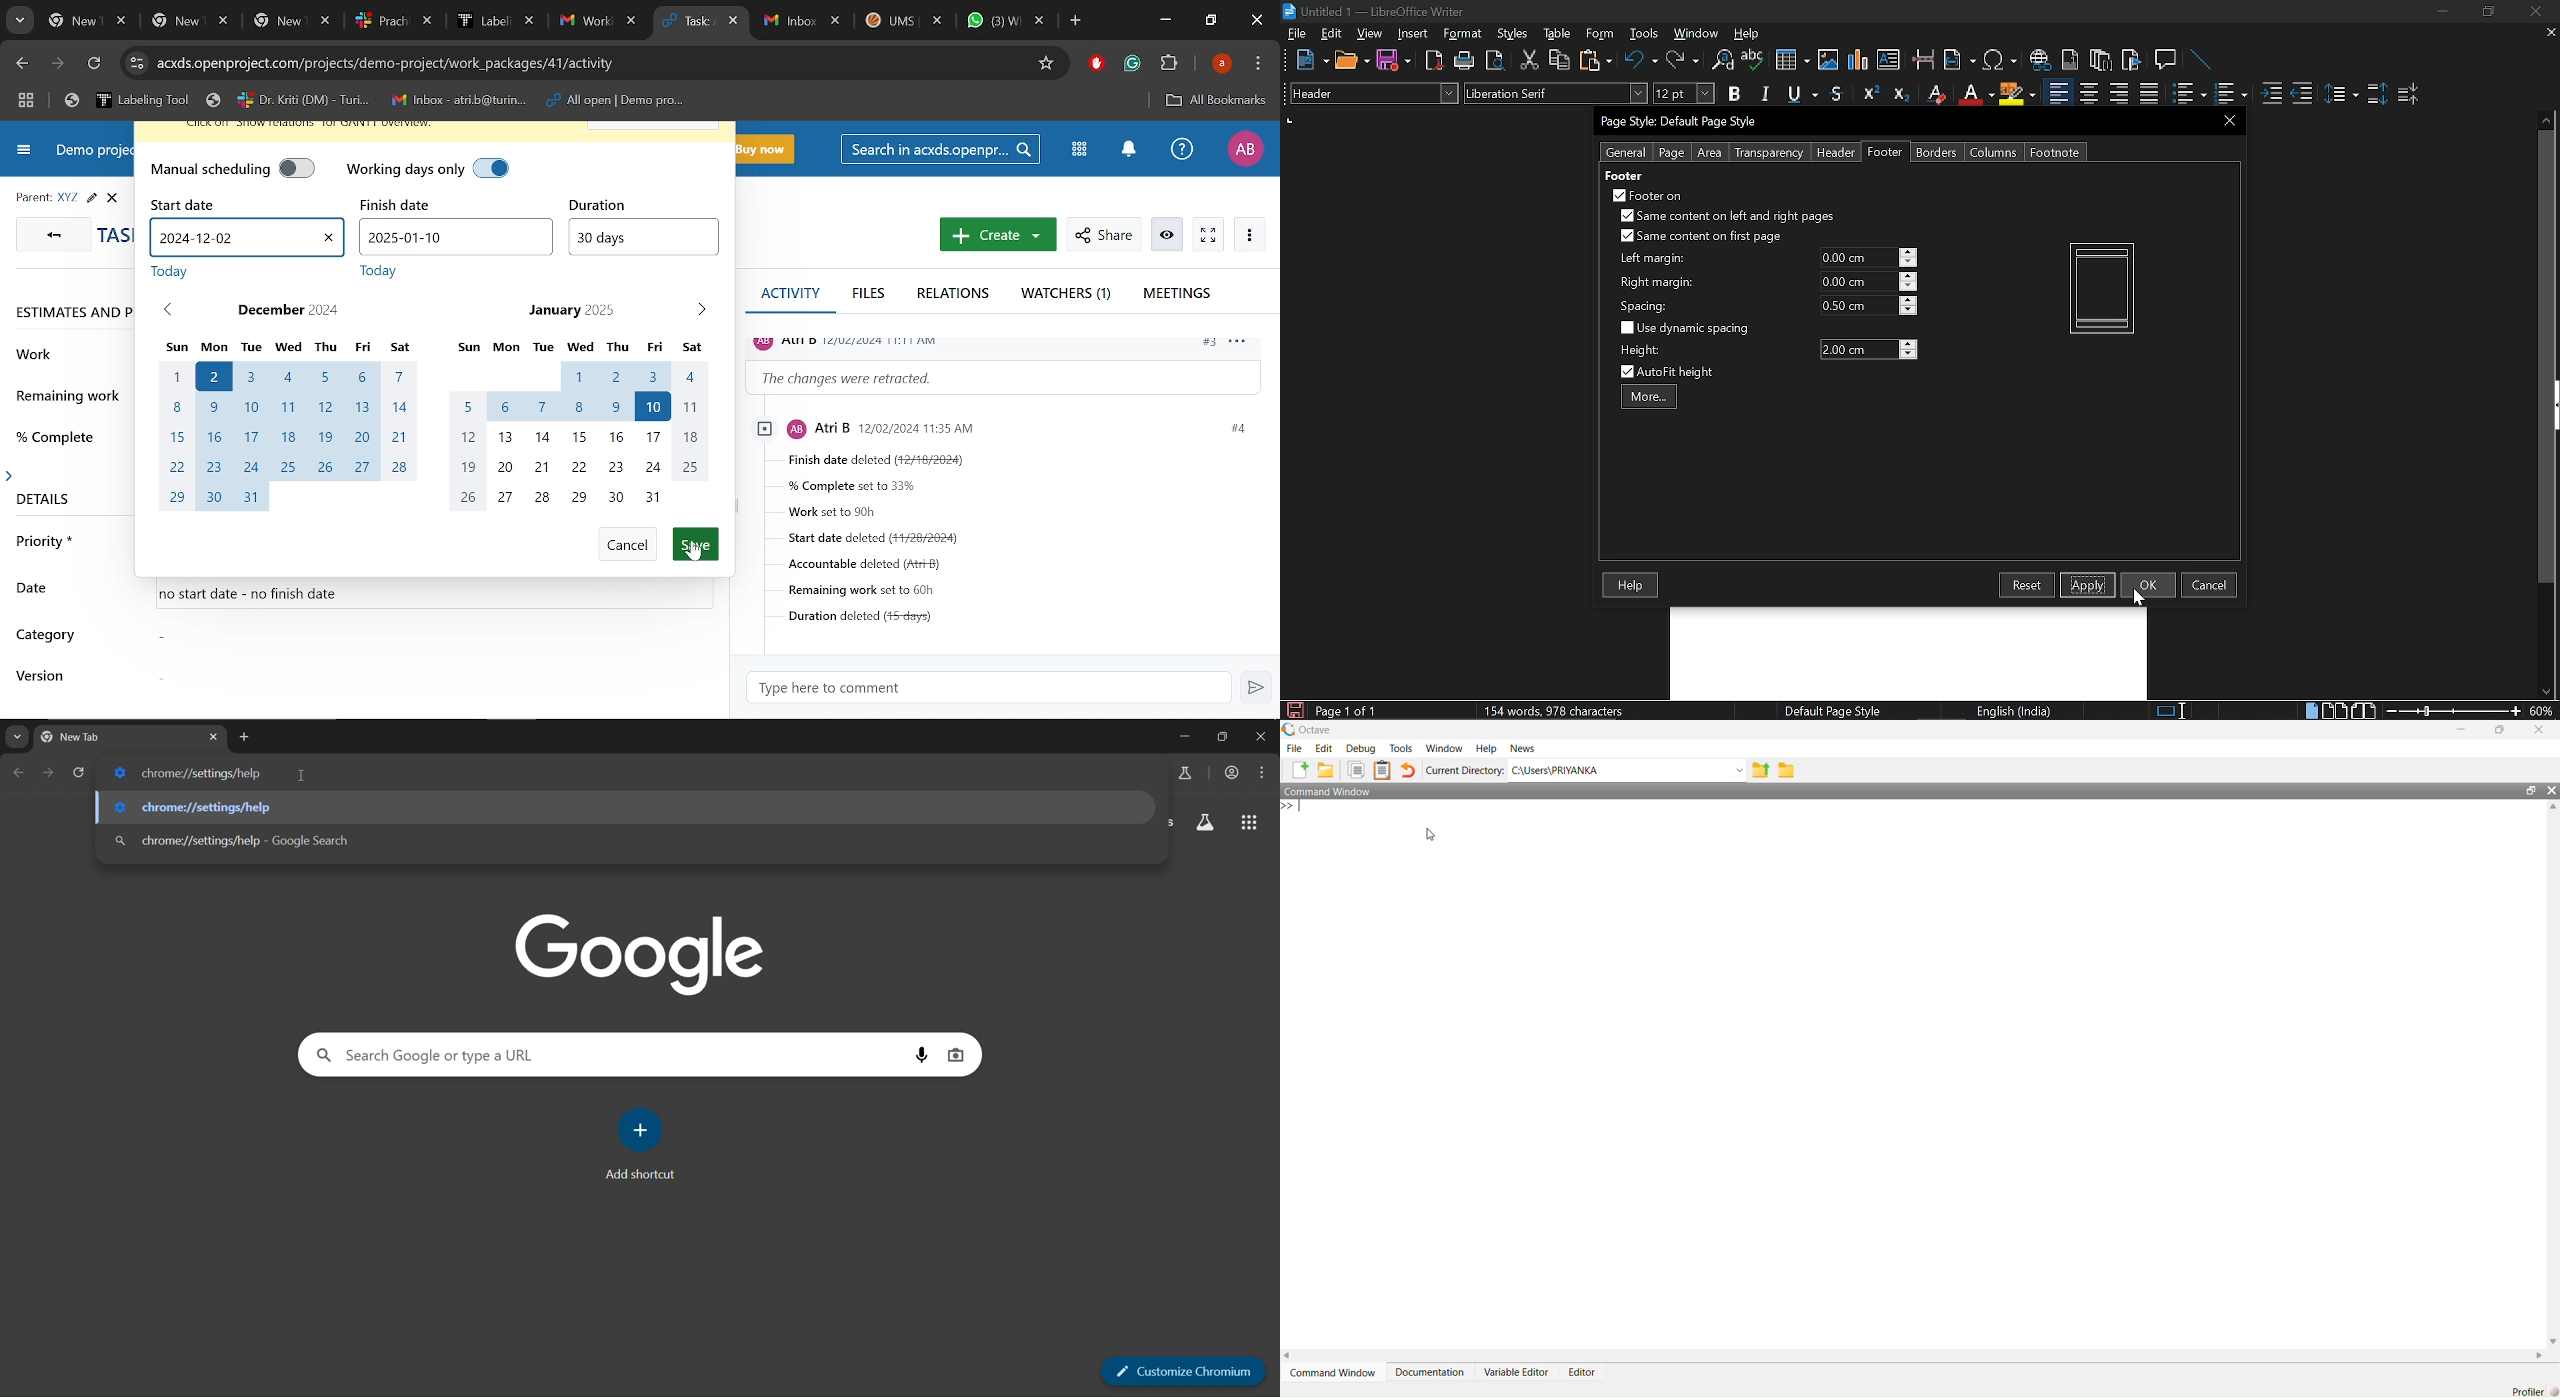 This screenshot has width=2576, height=1400. I want to click on increase left margin, so click(1909, 252).